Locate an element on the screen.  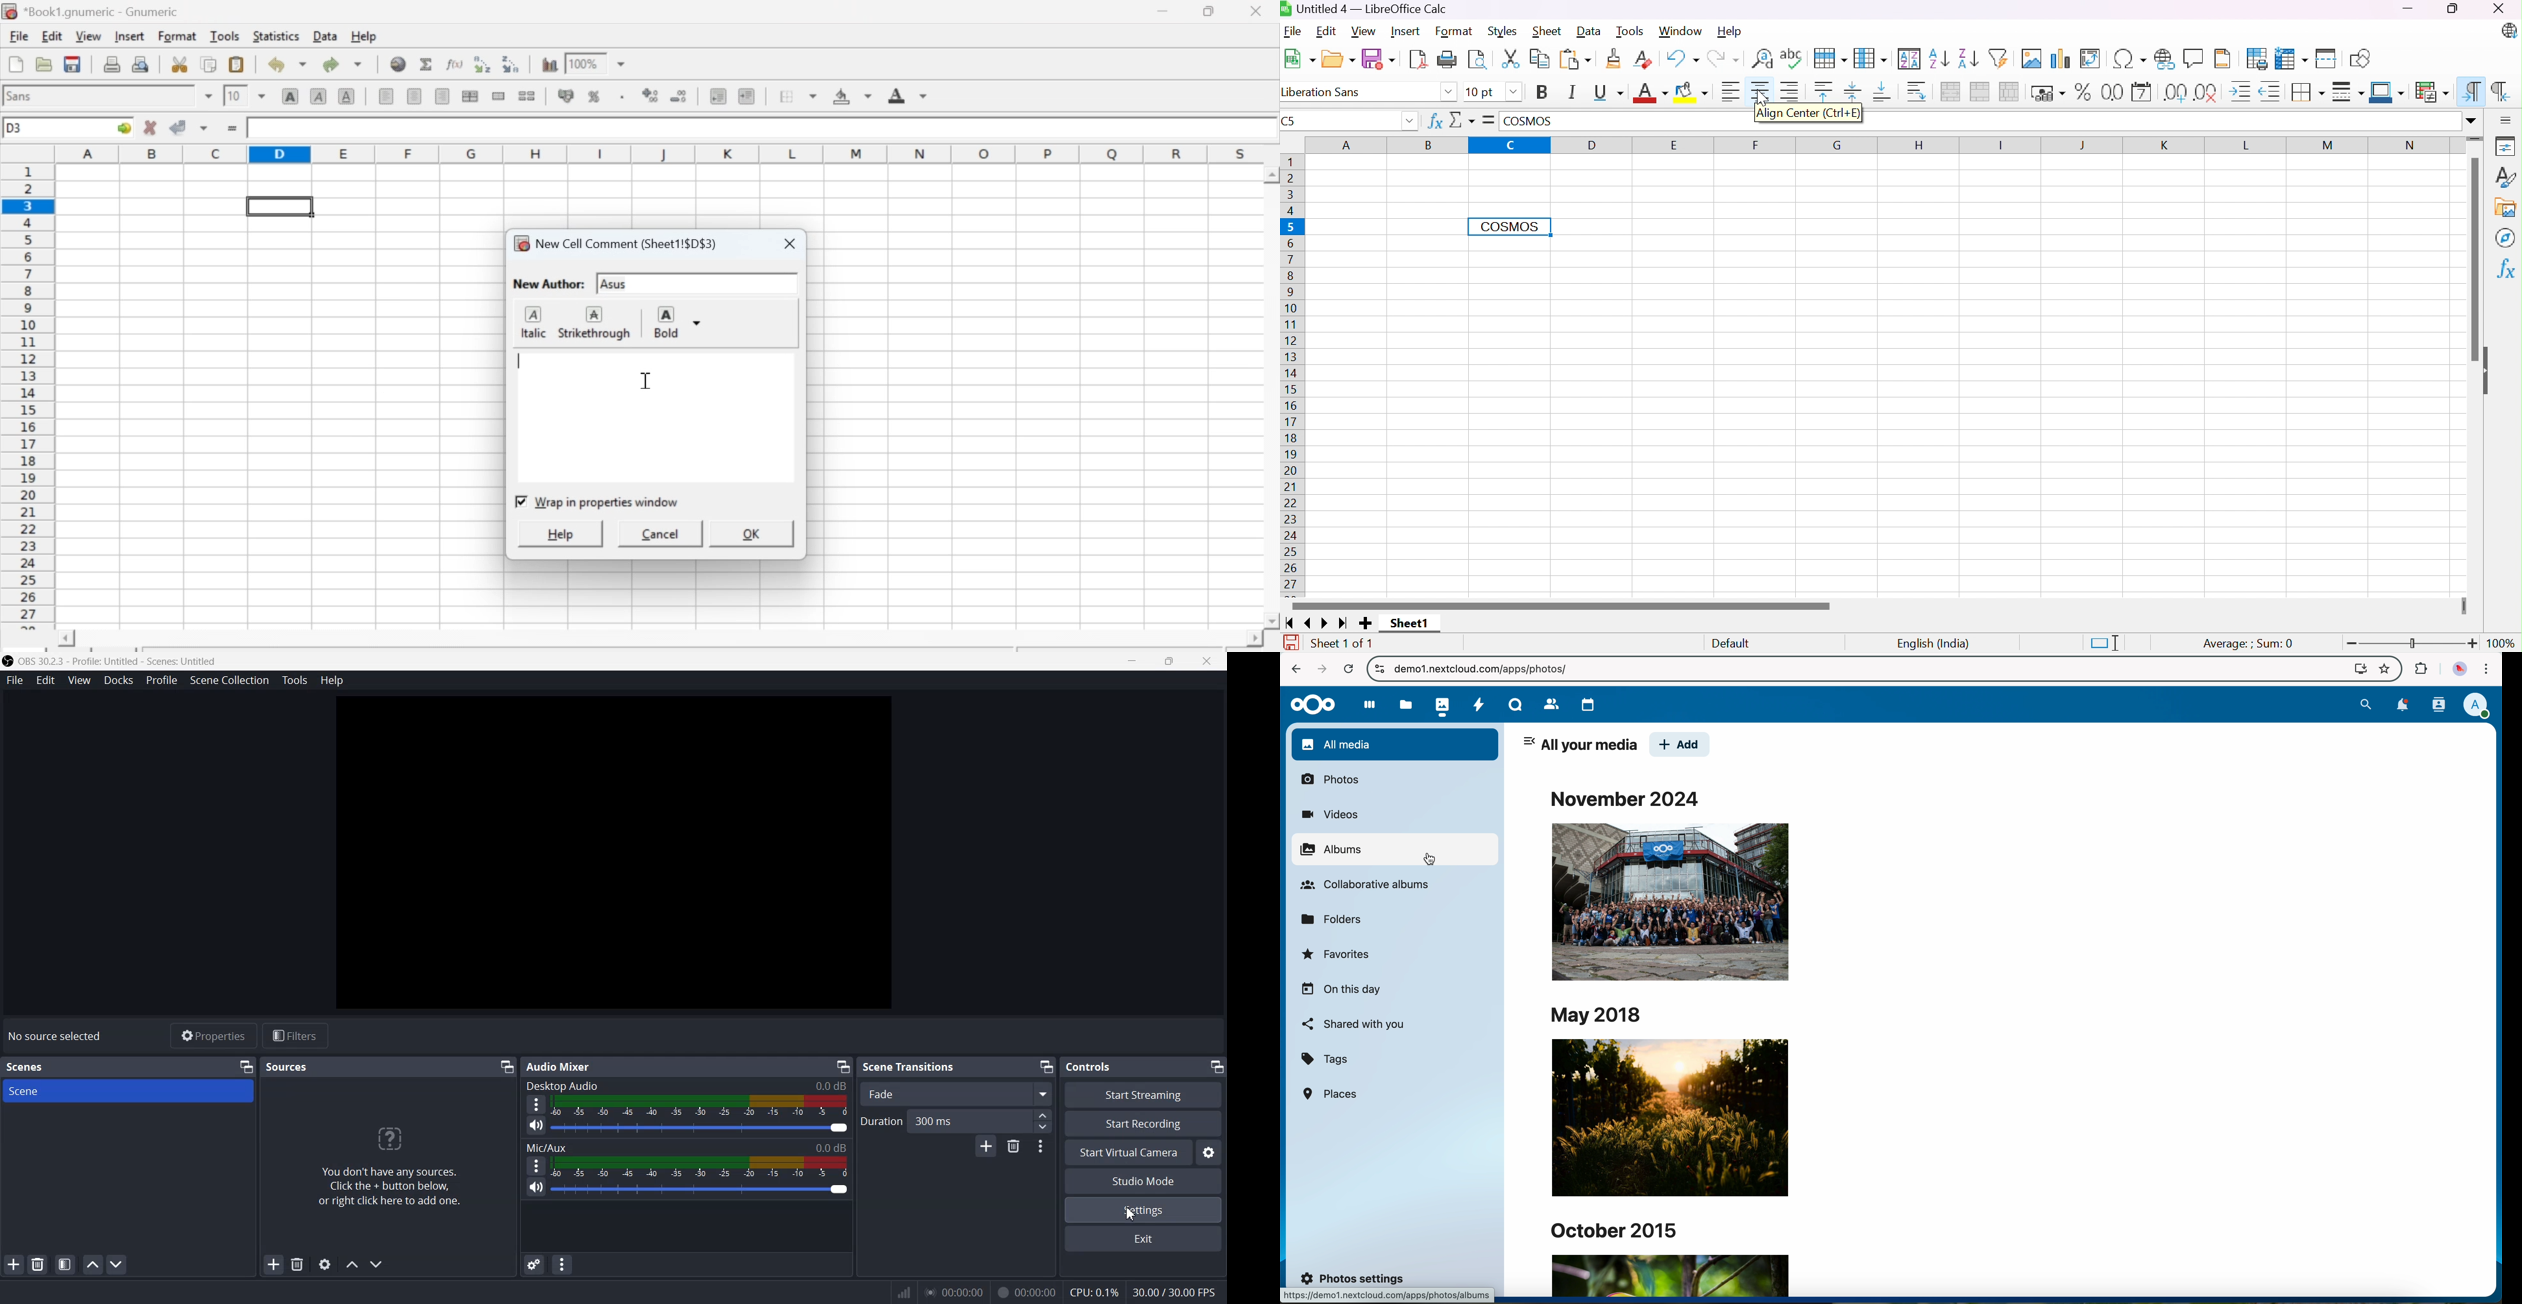
Column is located at coordinates (1872, 58).